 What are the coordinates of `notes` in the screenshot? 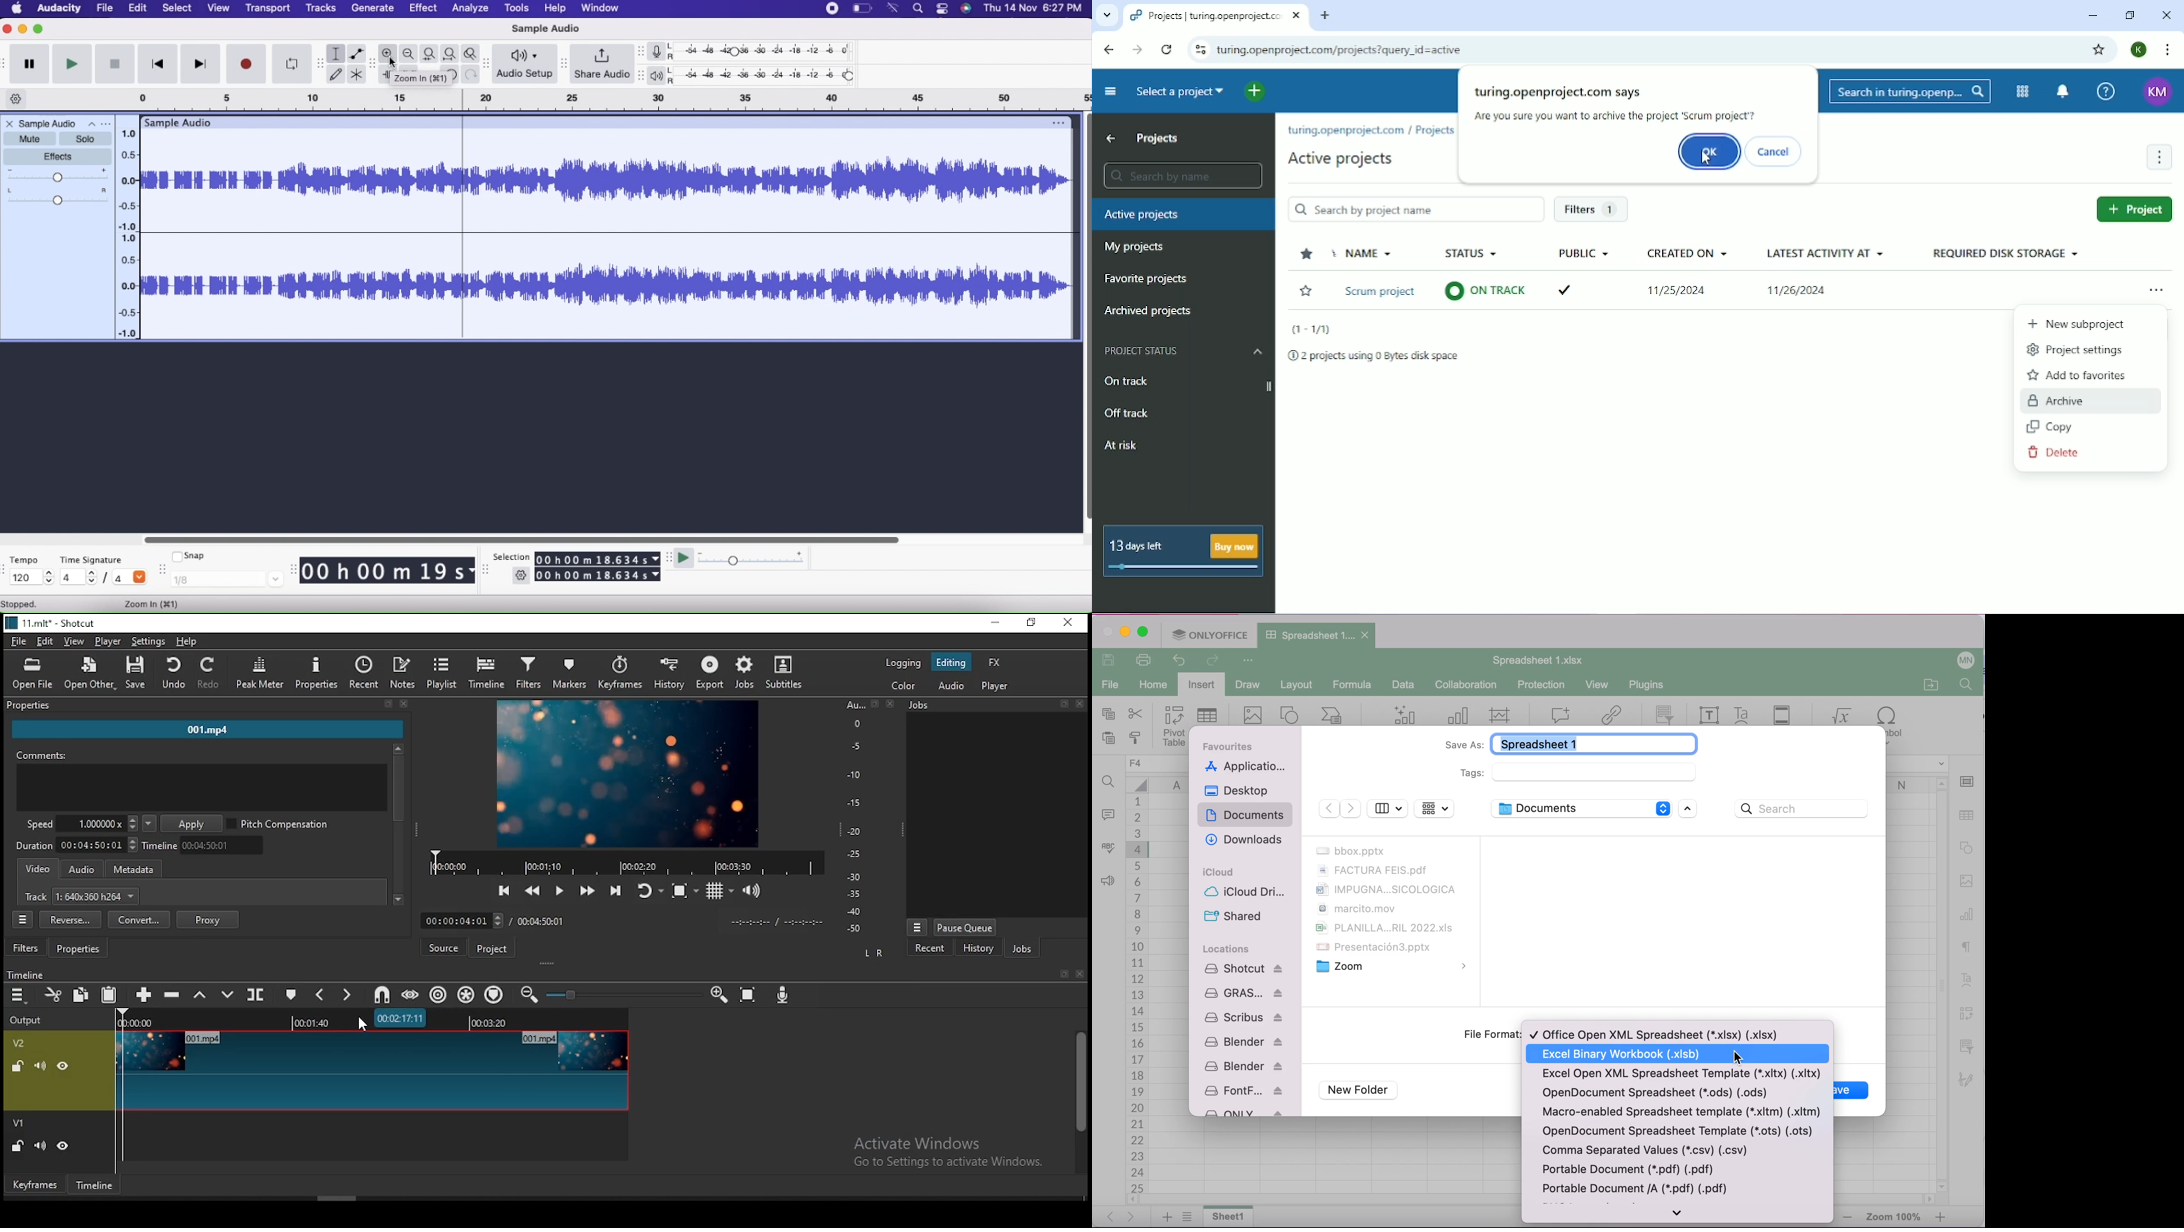 It's located at (405, 673).